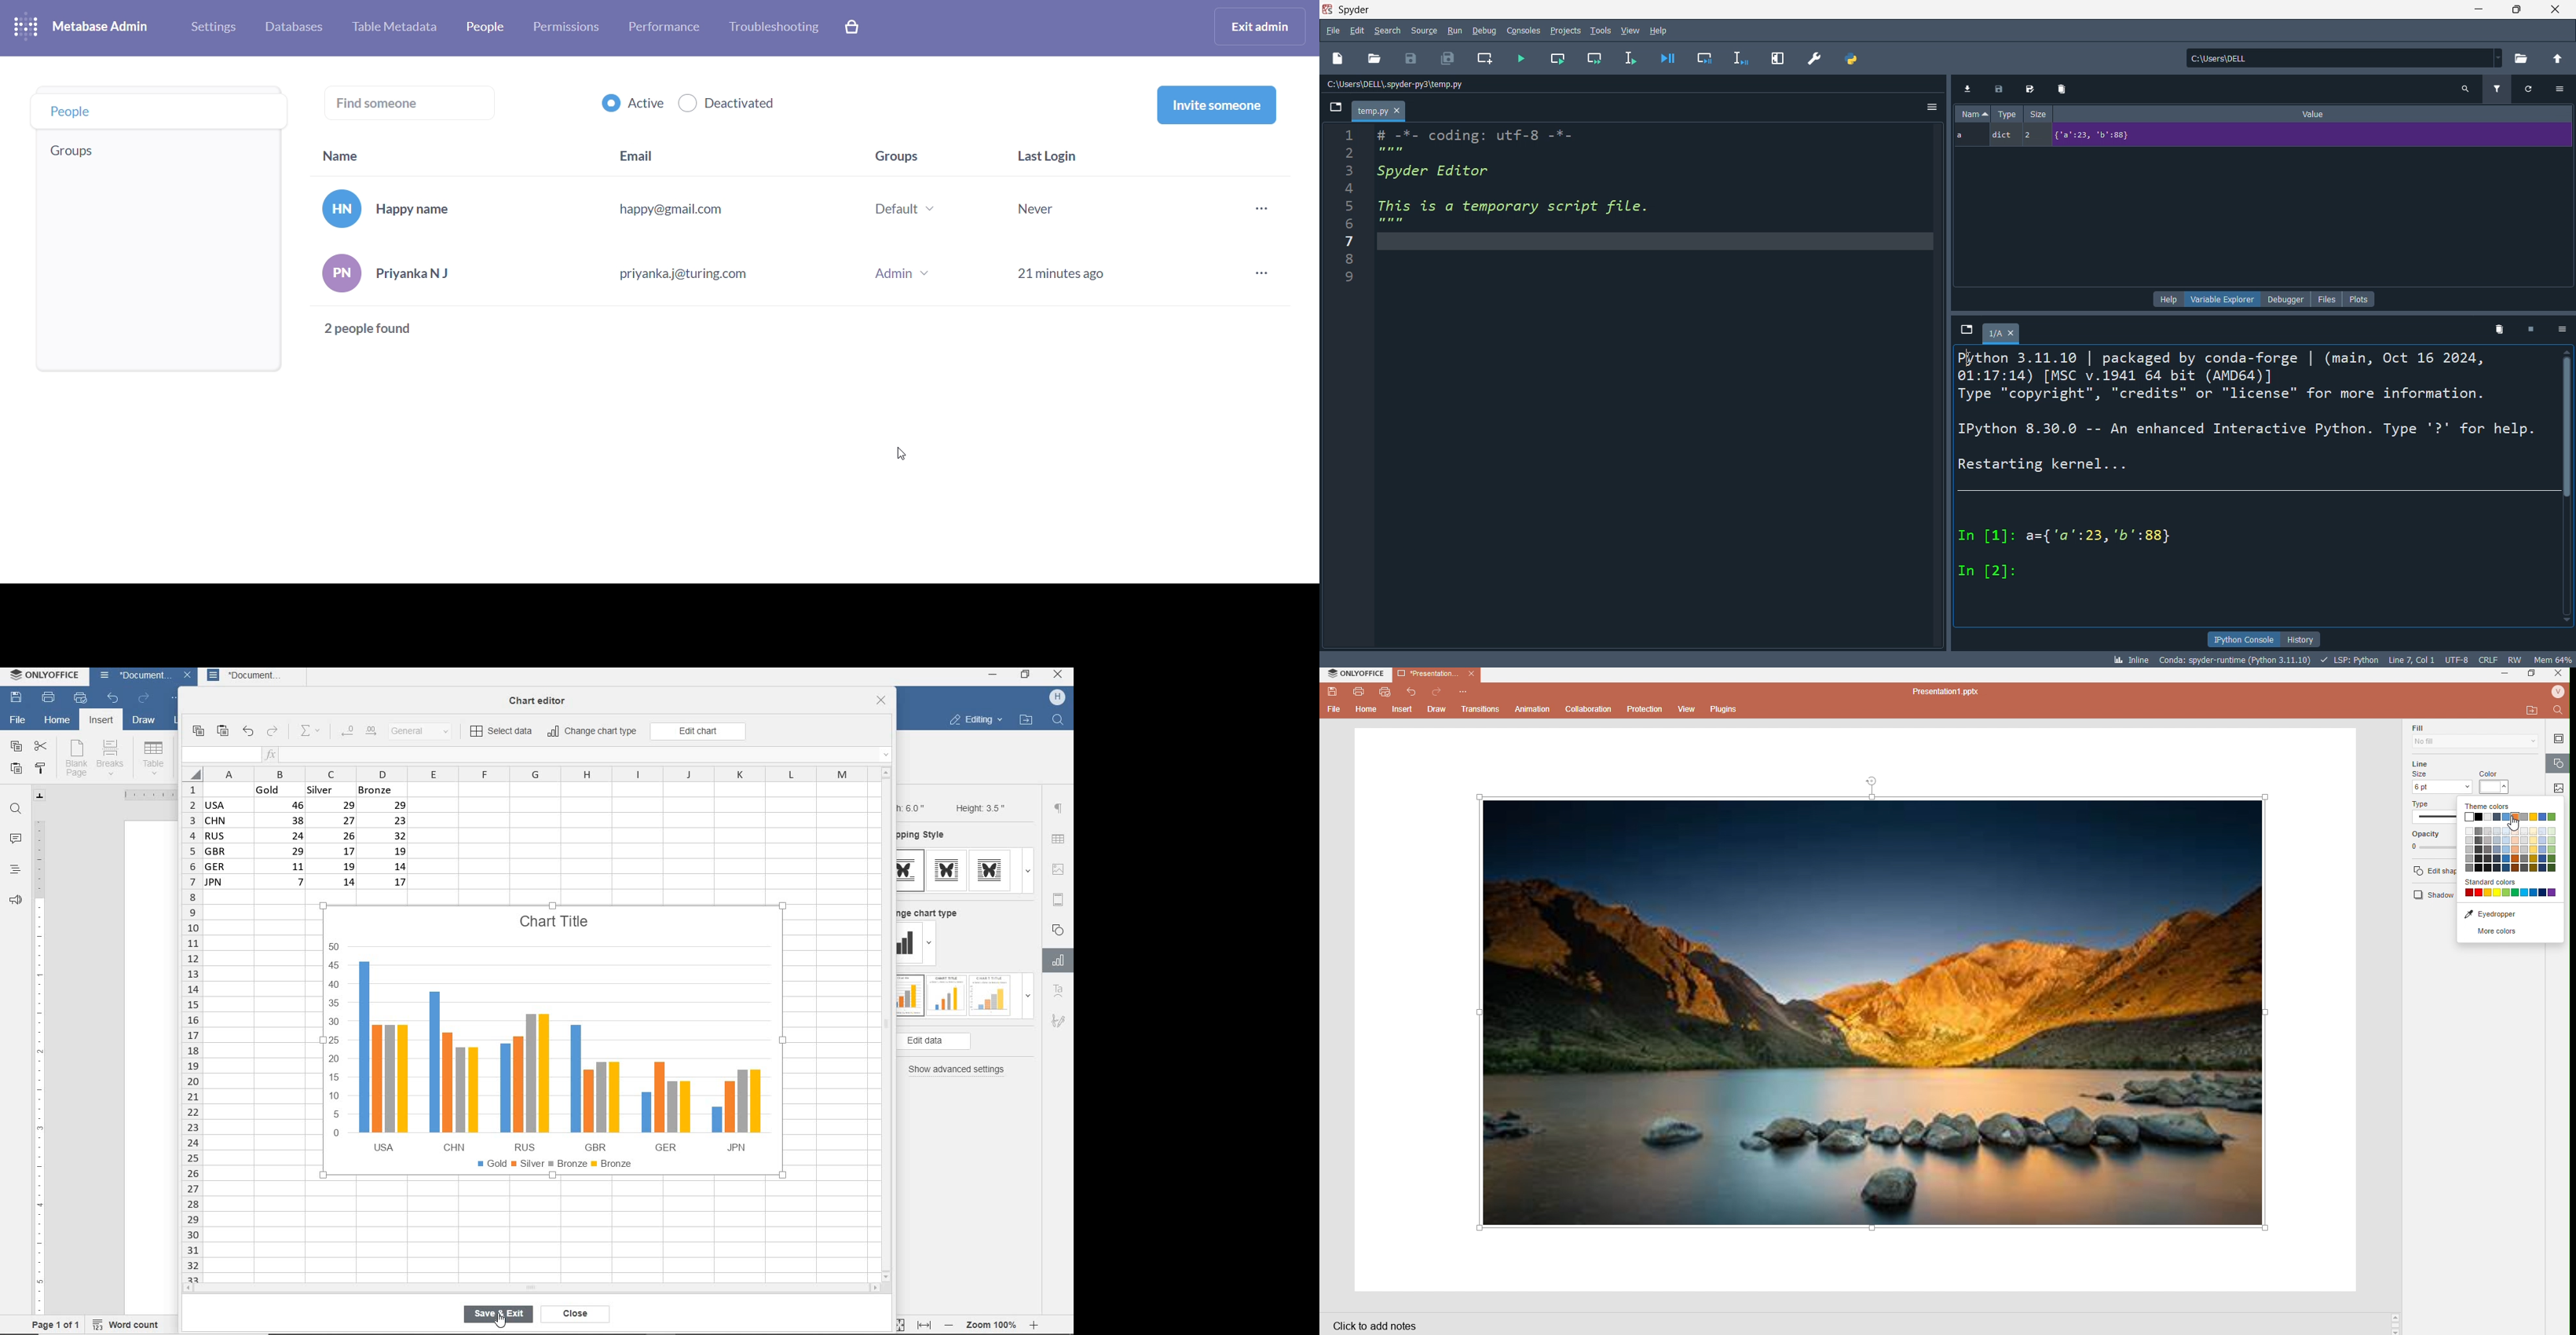  Describe the element at coordinates (911, 871) in the screenshot. I see `type 1` at that location.